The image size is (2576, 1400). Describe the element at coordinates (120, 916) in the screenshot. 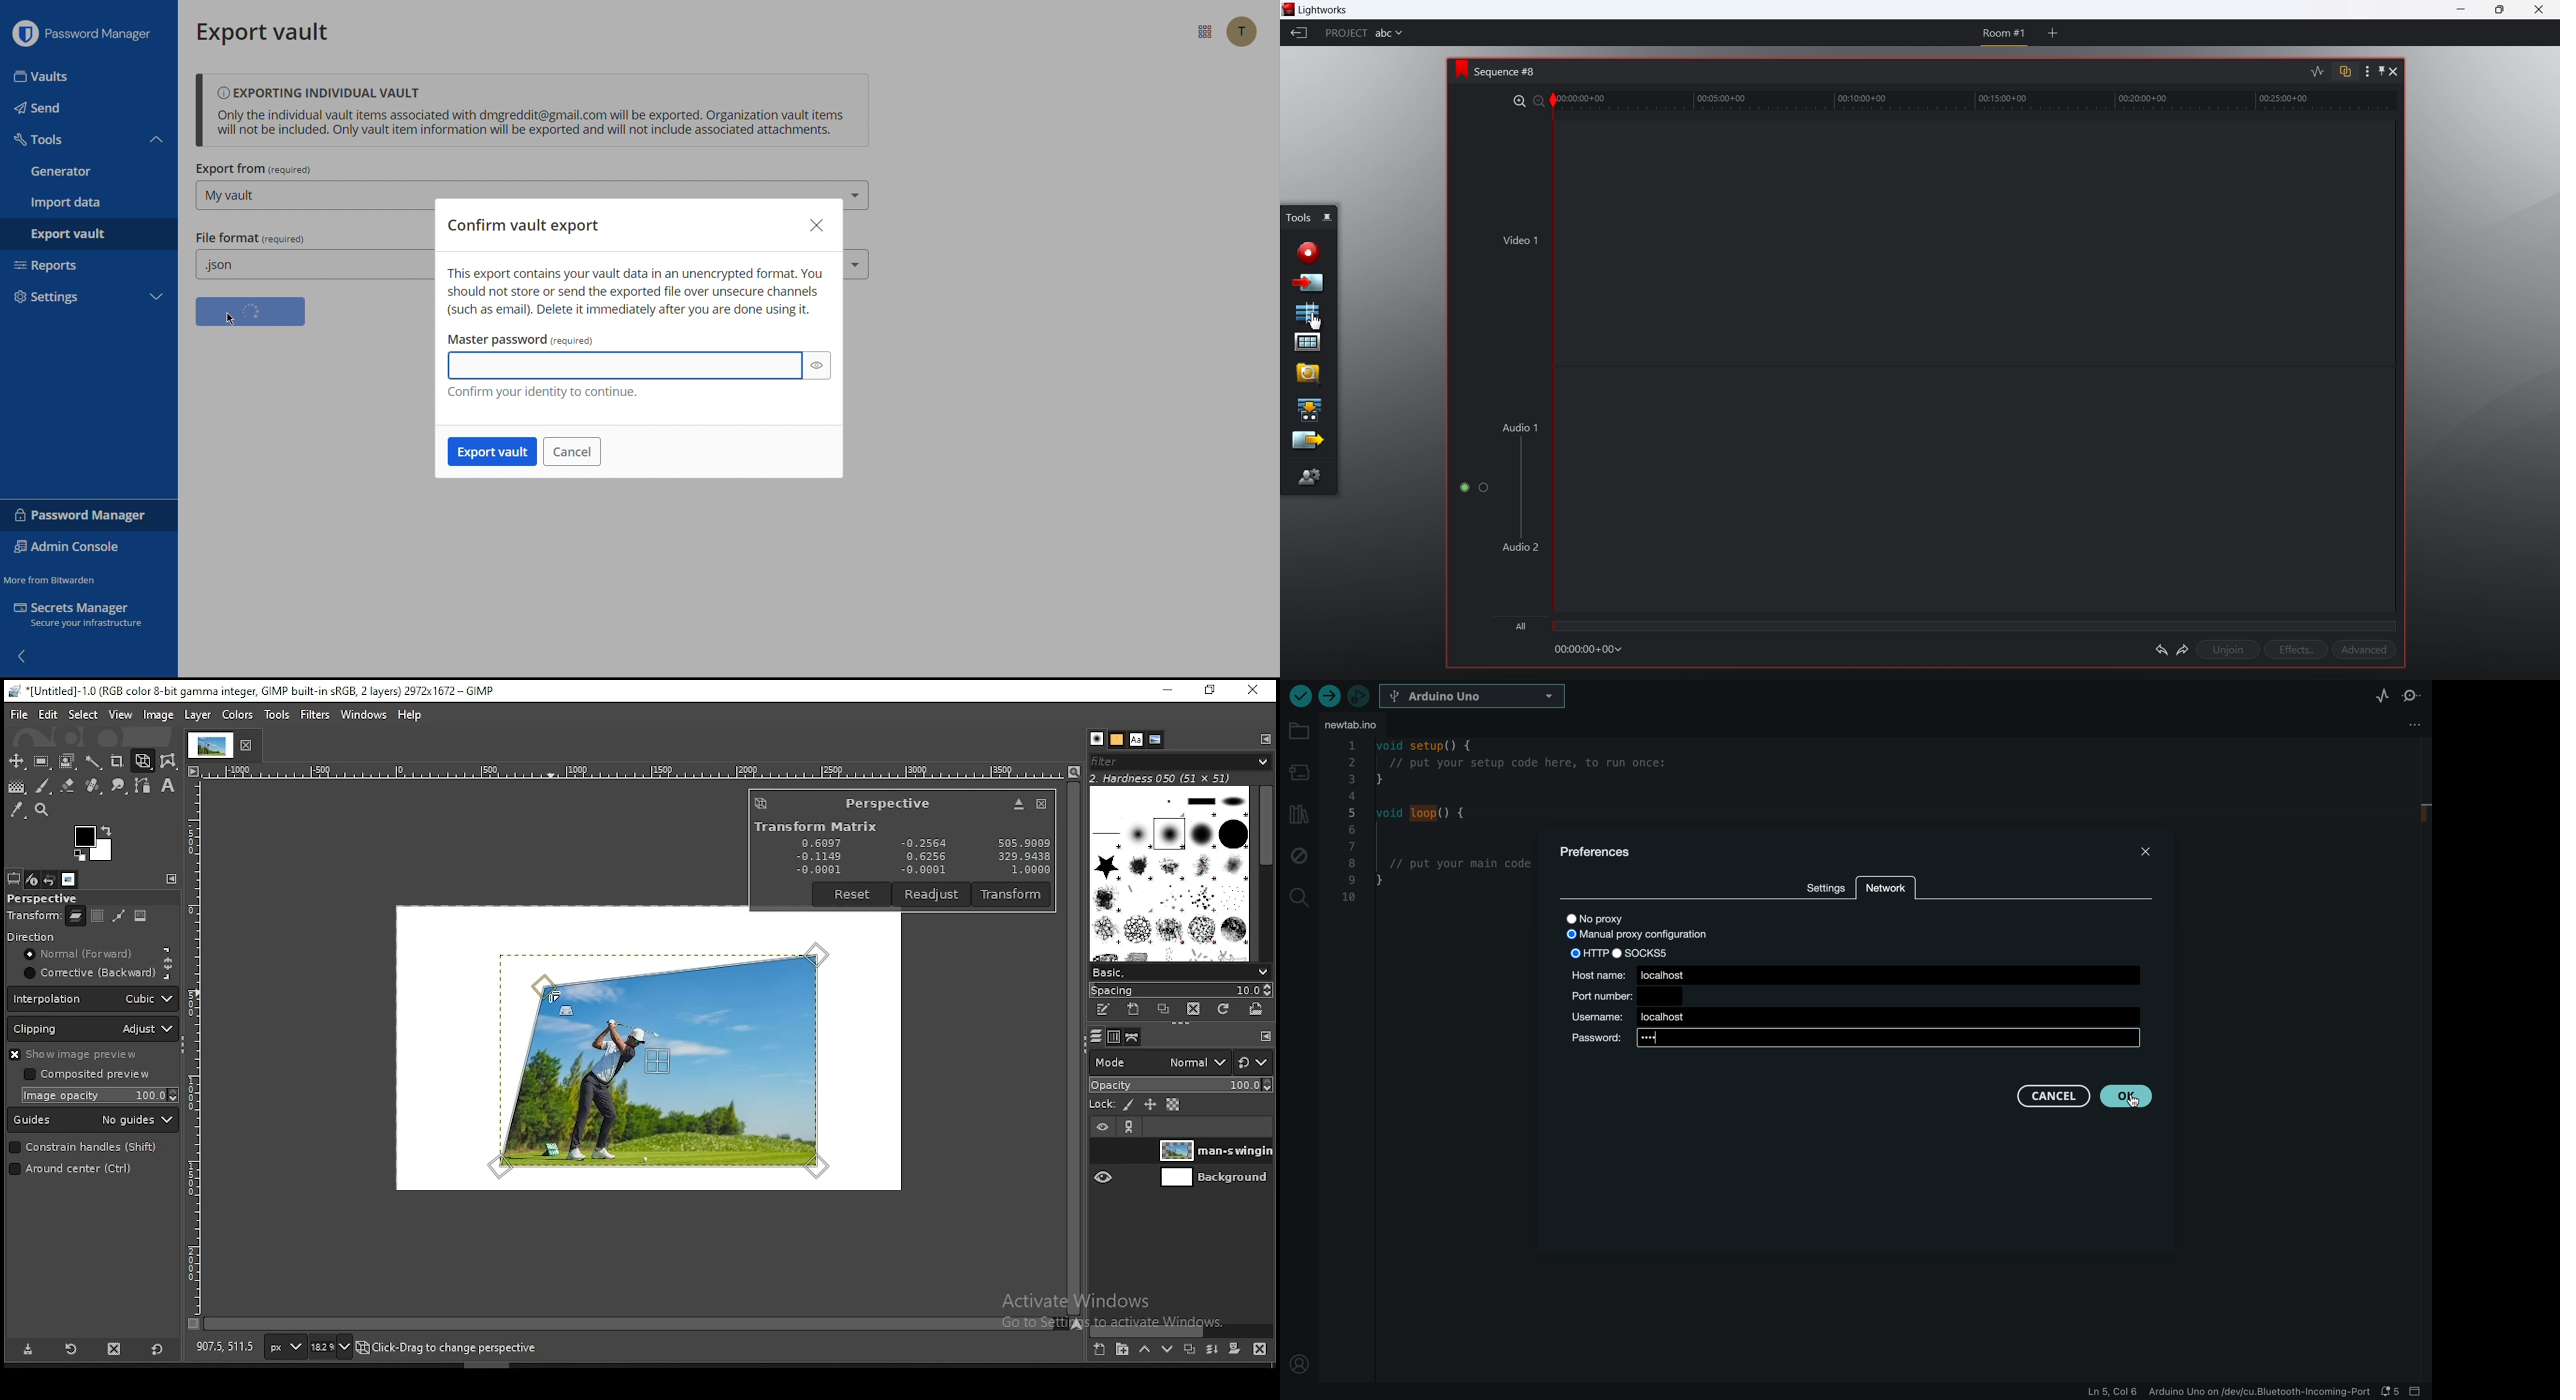

I see `selection` at that location.